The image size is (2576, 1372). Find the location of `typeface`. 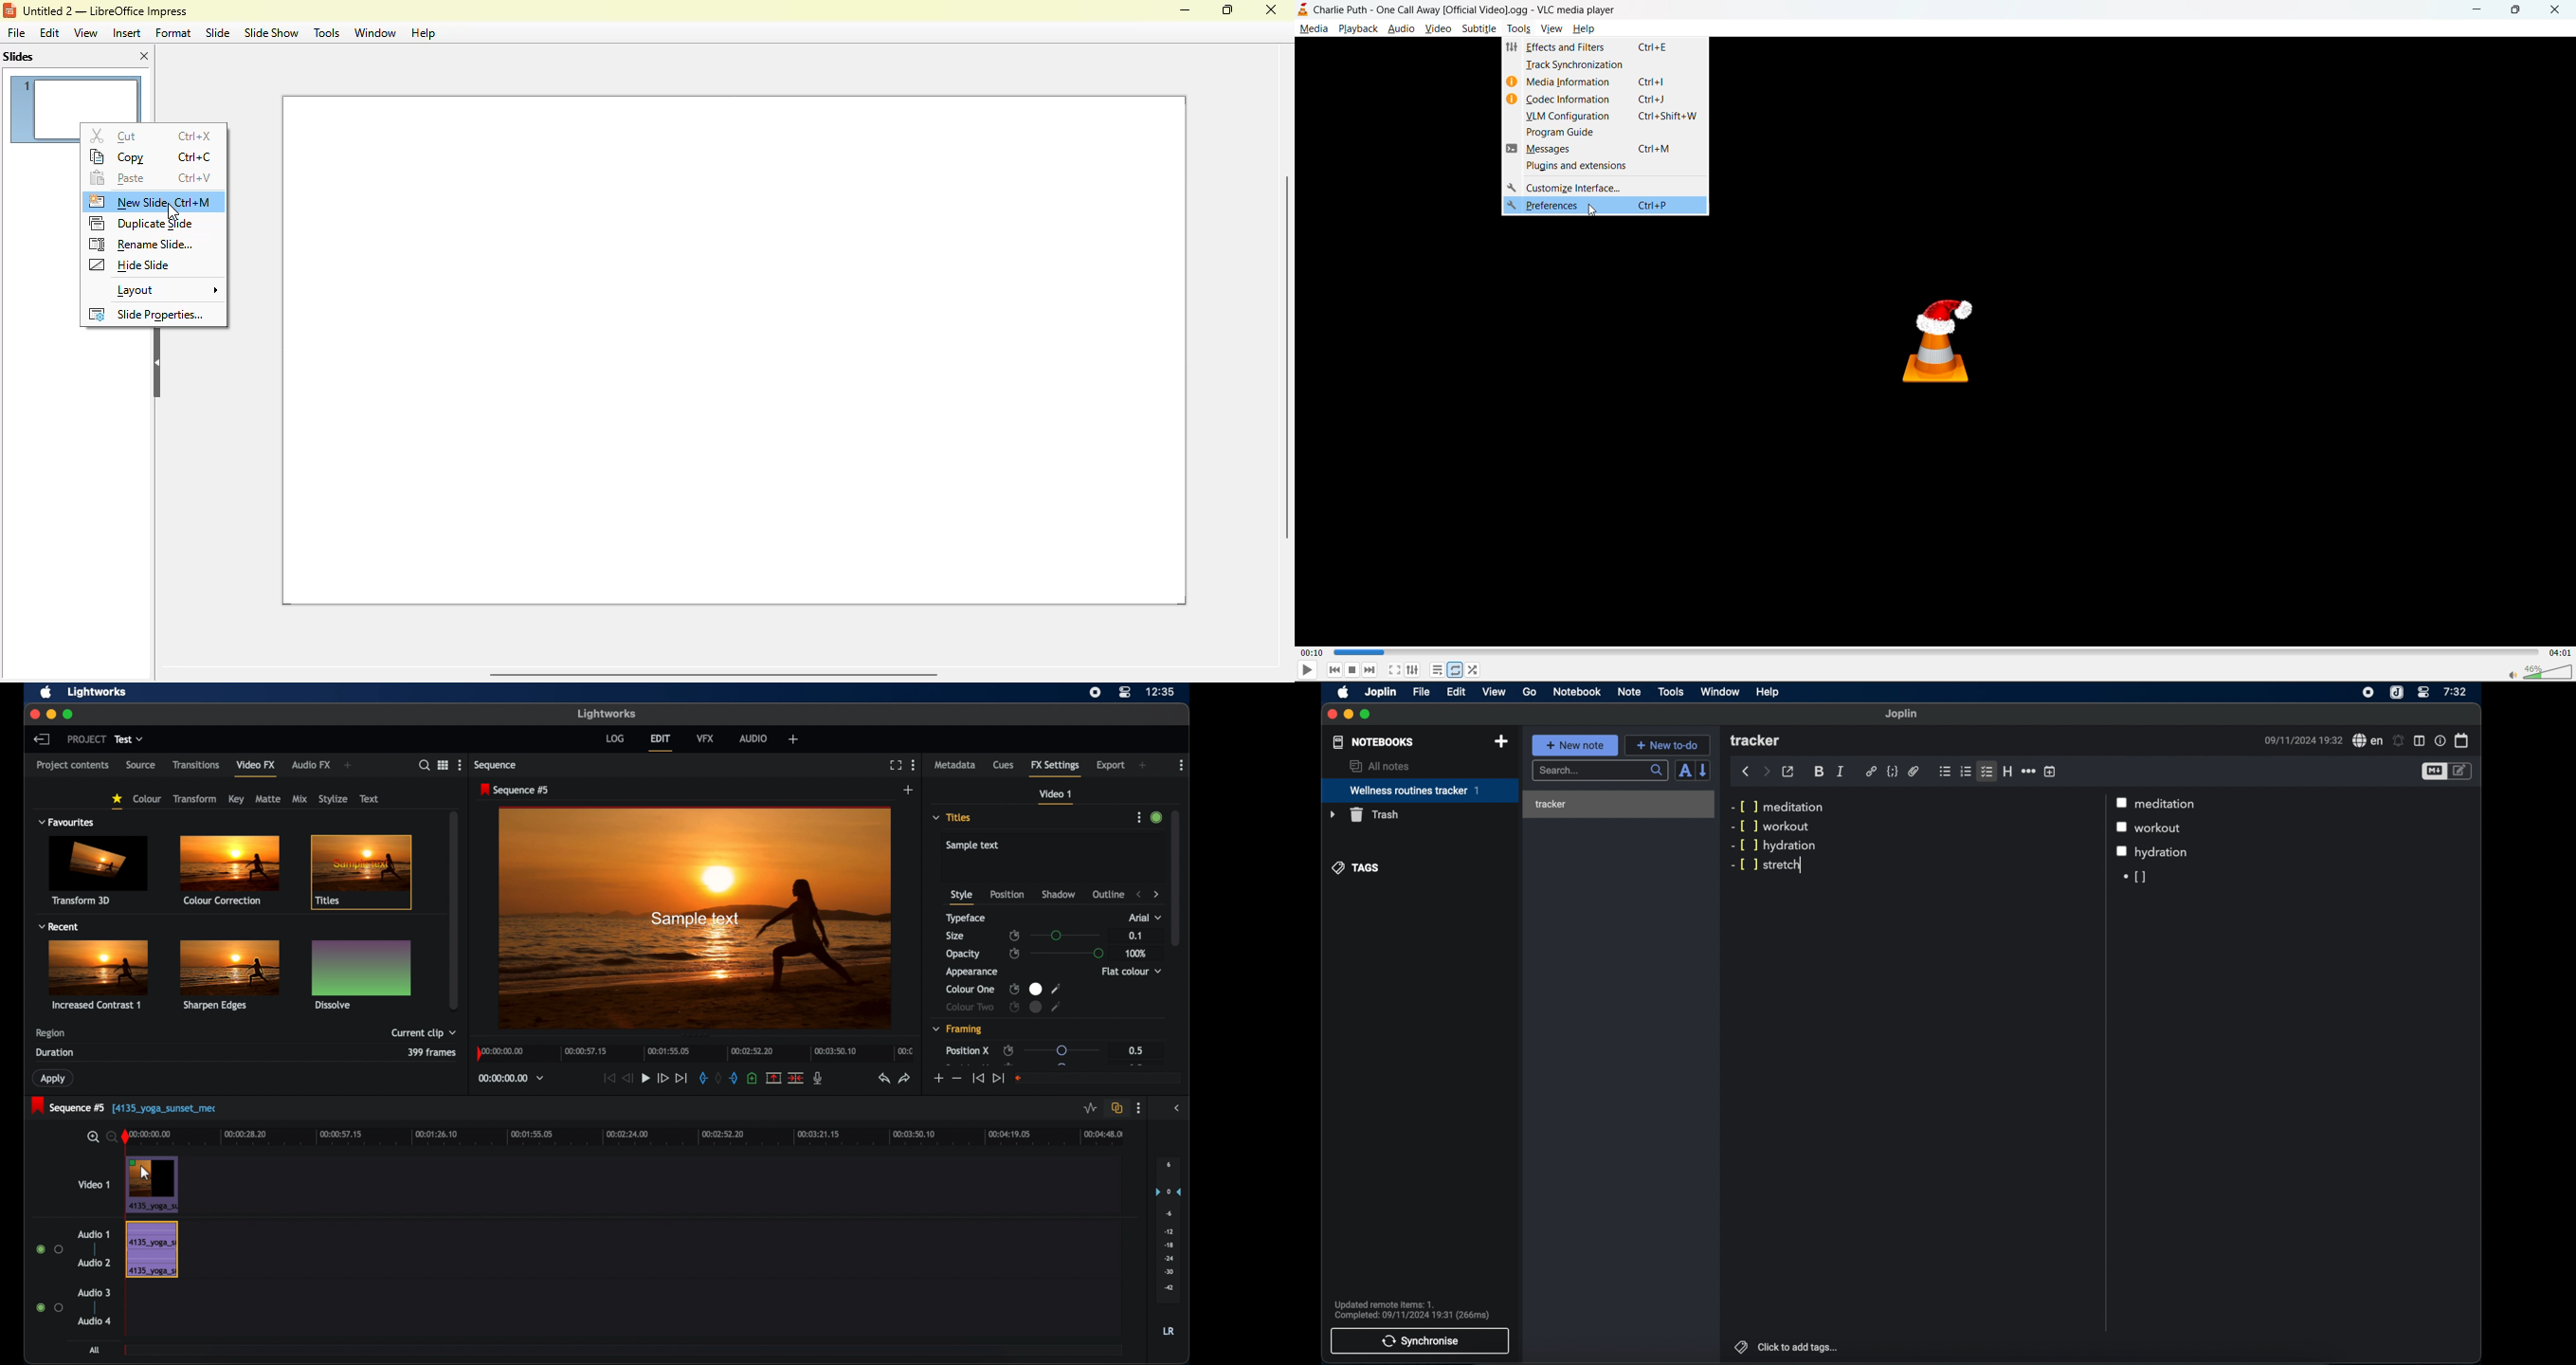

typeface is located at coordinates (965, 918).